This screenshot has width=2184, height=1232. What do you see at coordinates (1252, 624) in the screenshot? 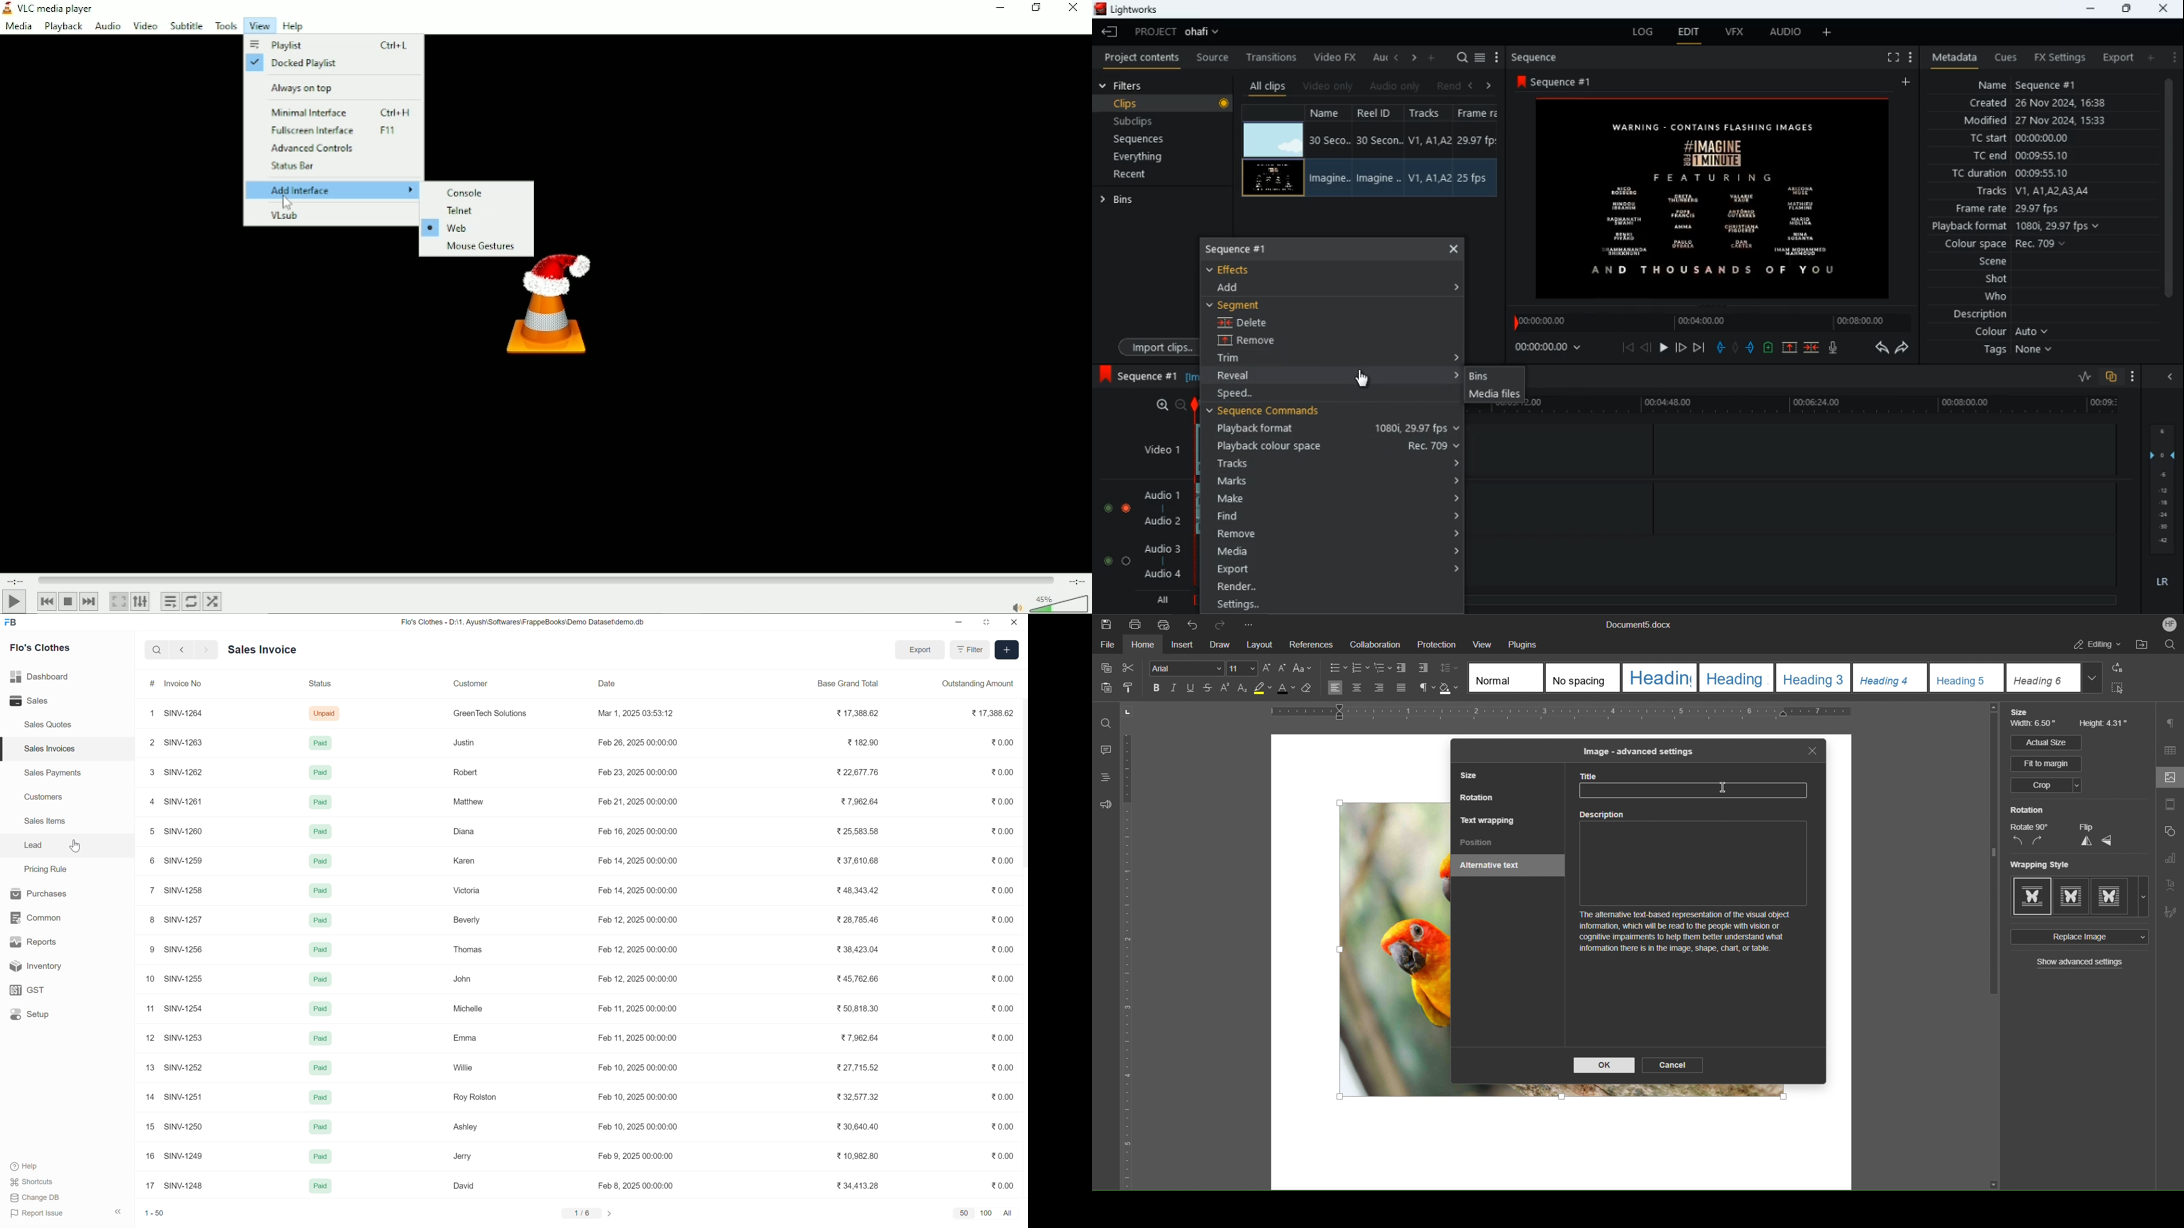
I see `More` at bounding box center [1252, 624].